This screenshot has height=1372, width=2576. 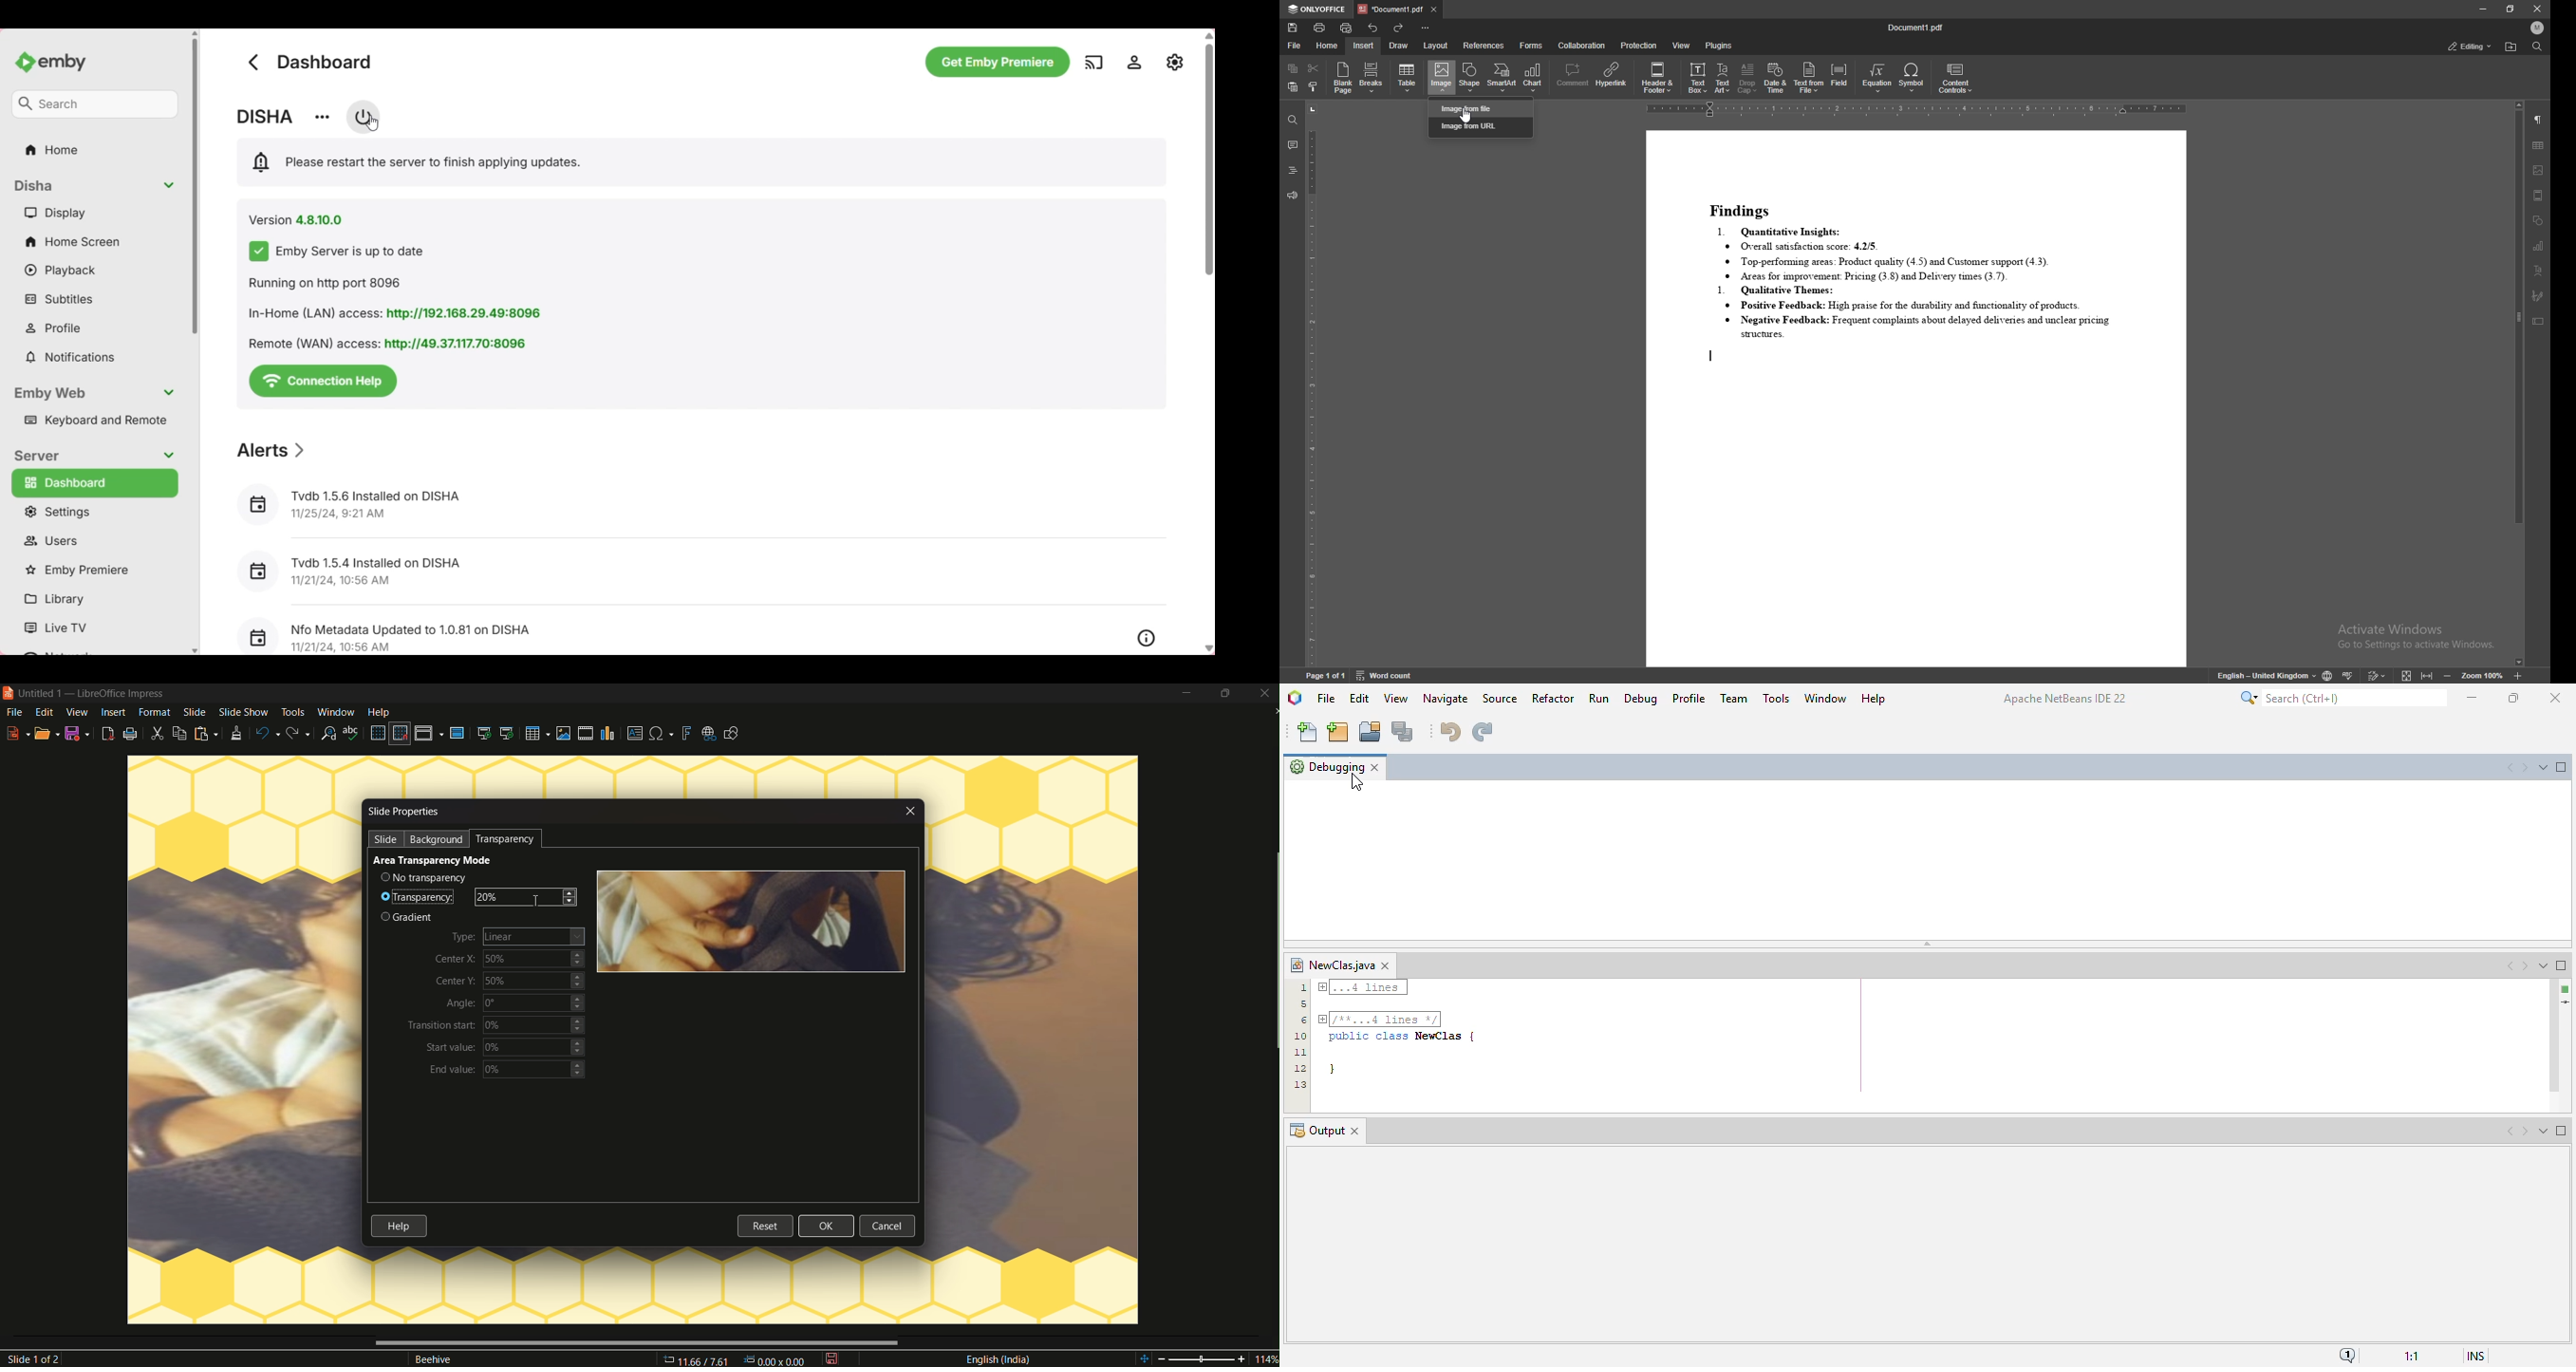 What do you see at coordinates (2539, 245) in the screenshot?
I see `chart` at bounding box center [2539, 245].